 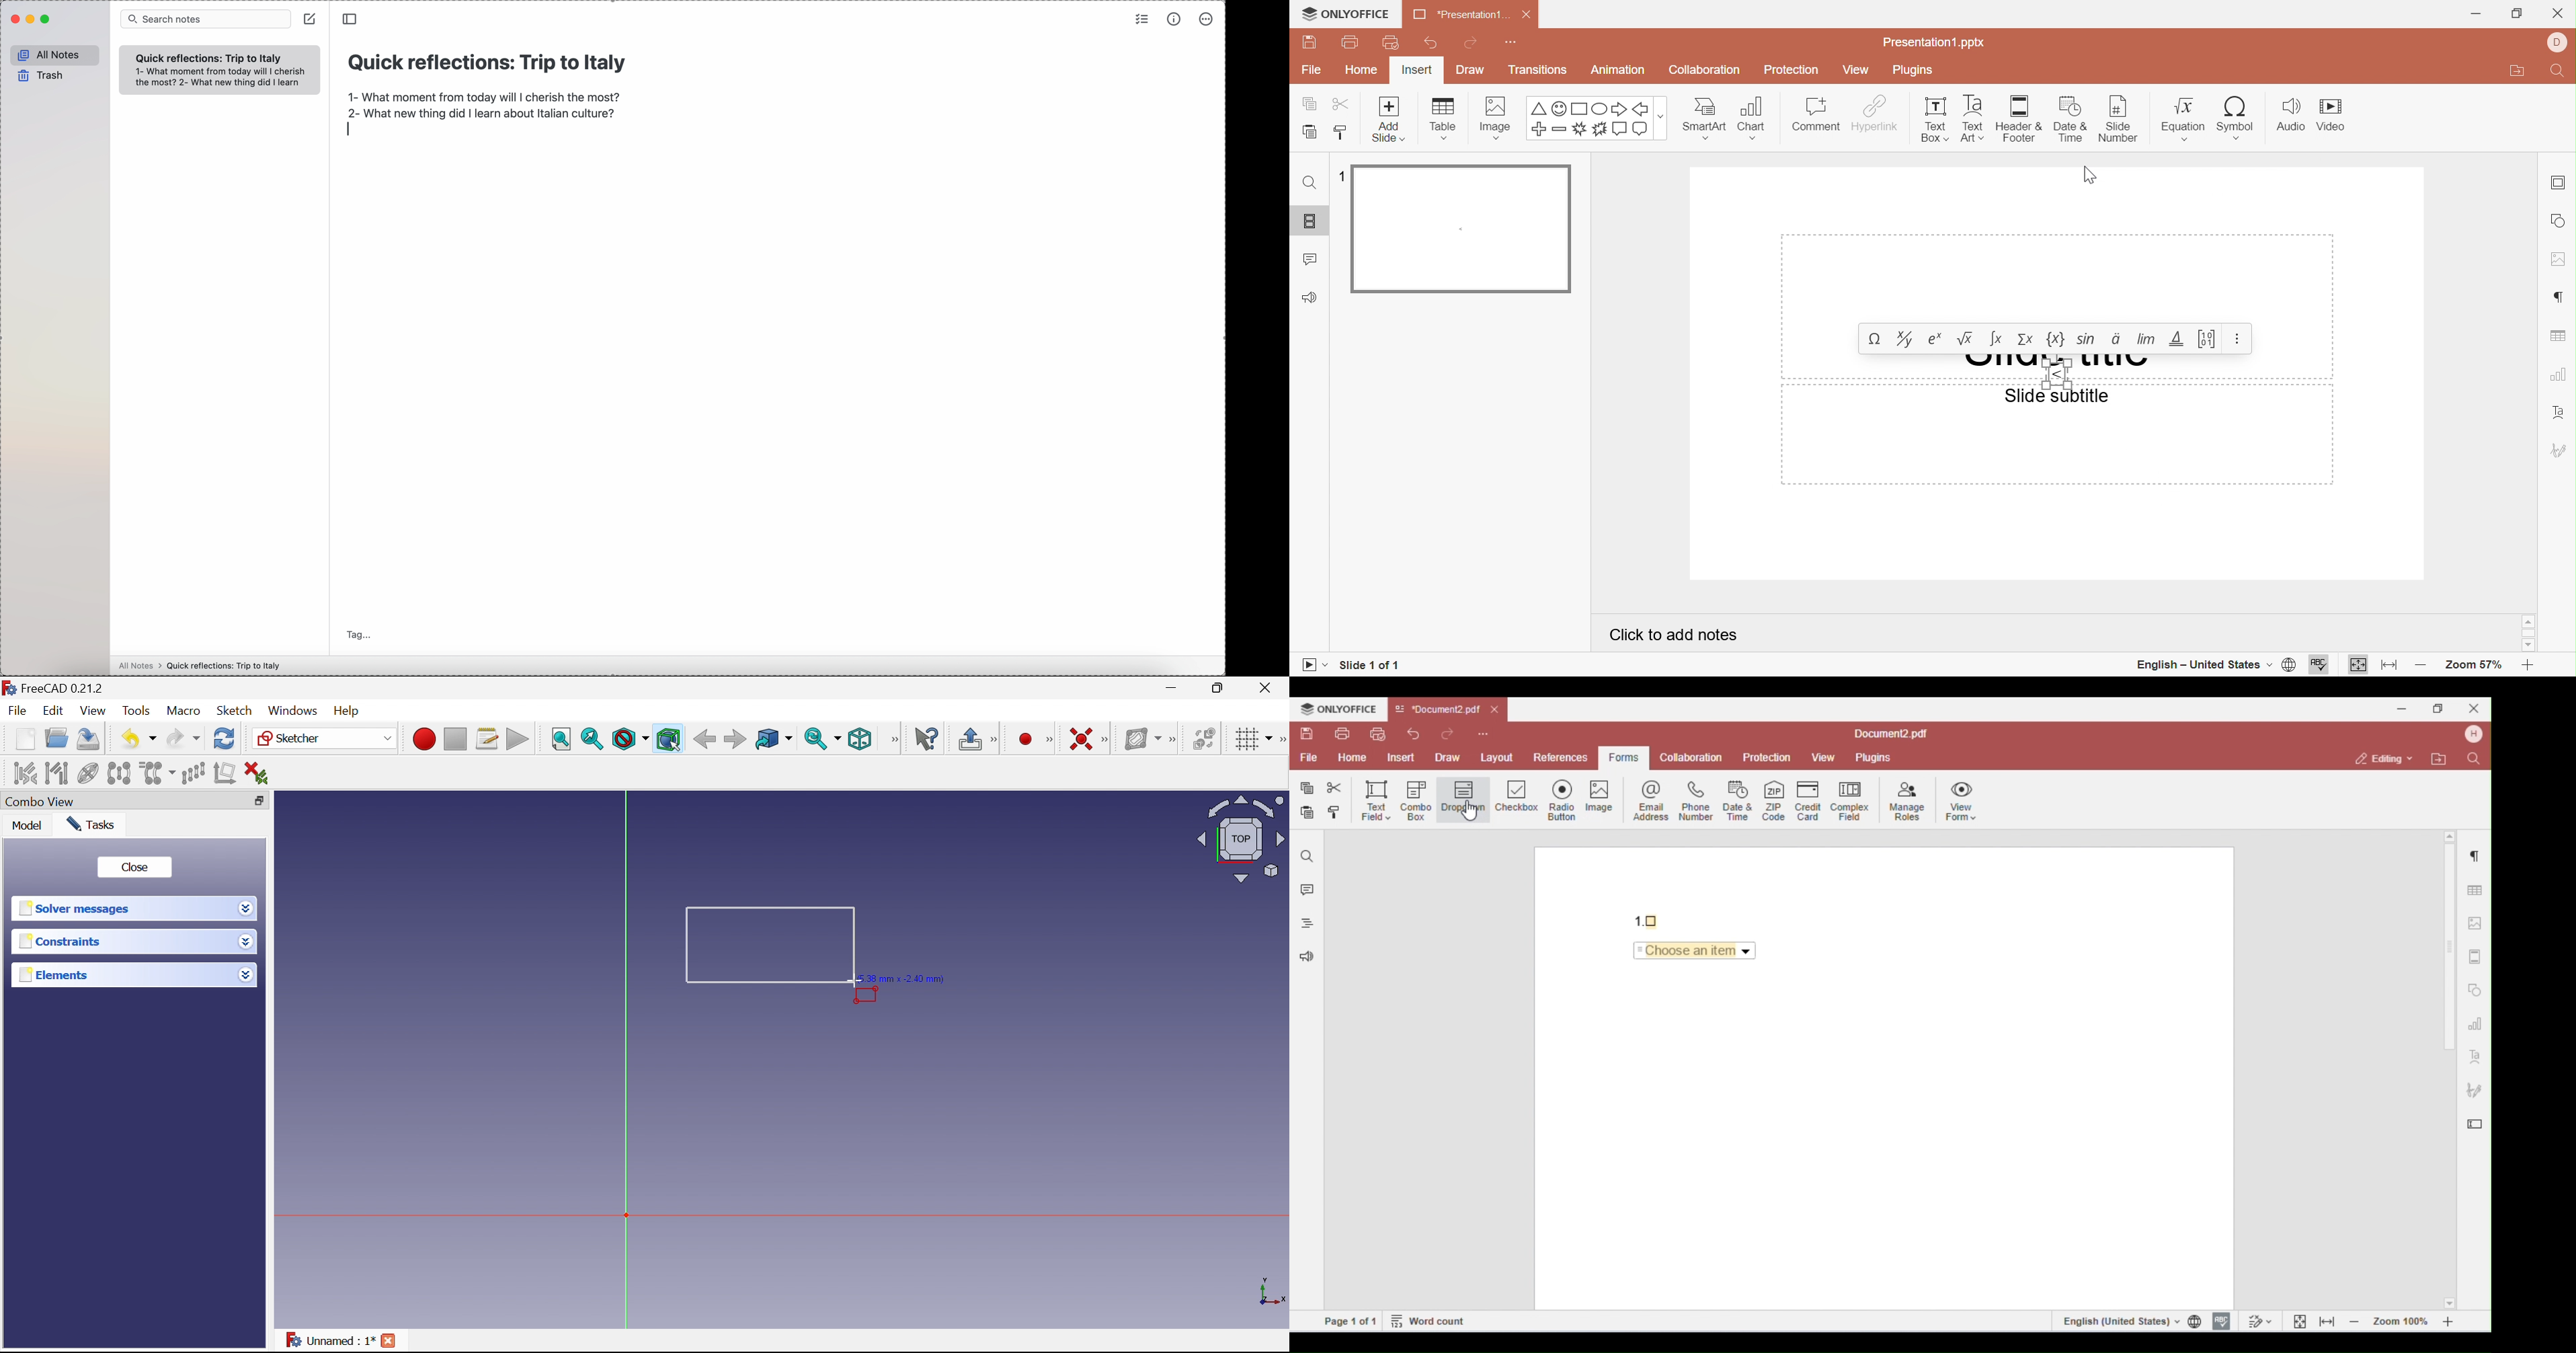 What do you see at coordinates (1142, 18) in the screenshot?
I see `check list` at bounding box center [1142, 18].